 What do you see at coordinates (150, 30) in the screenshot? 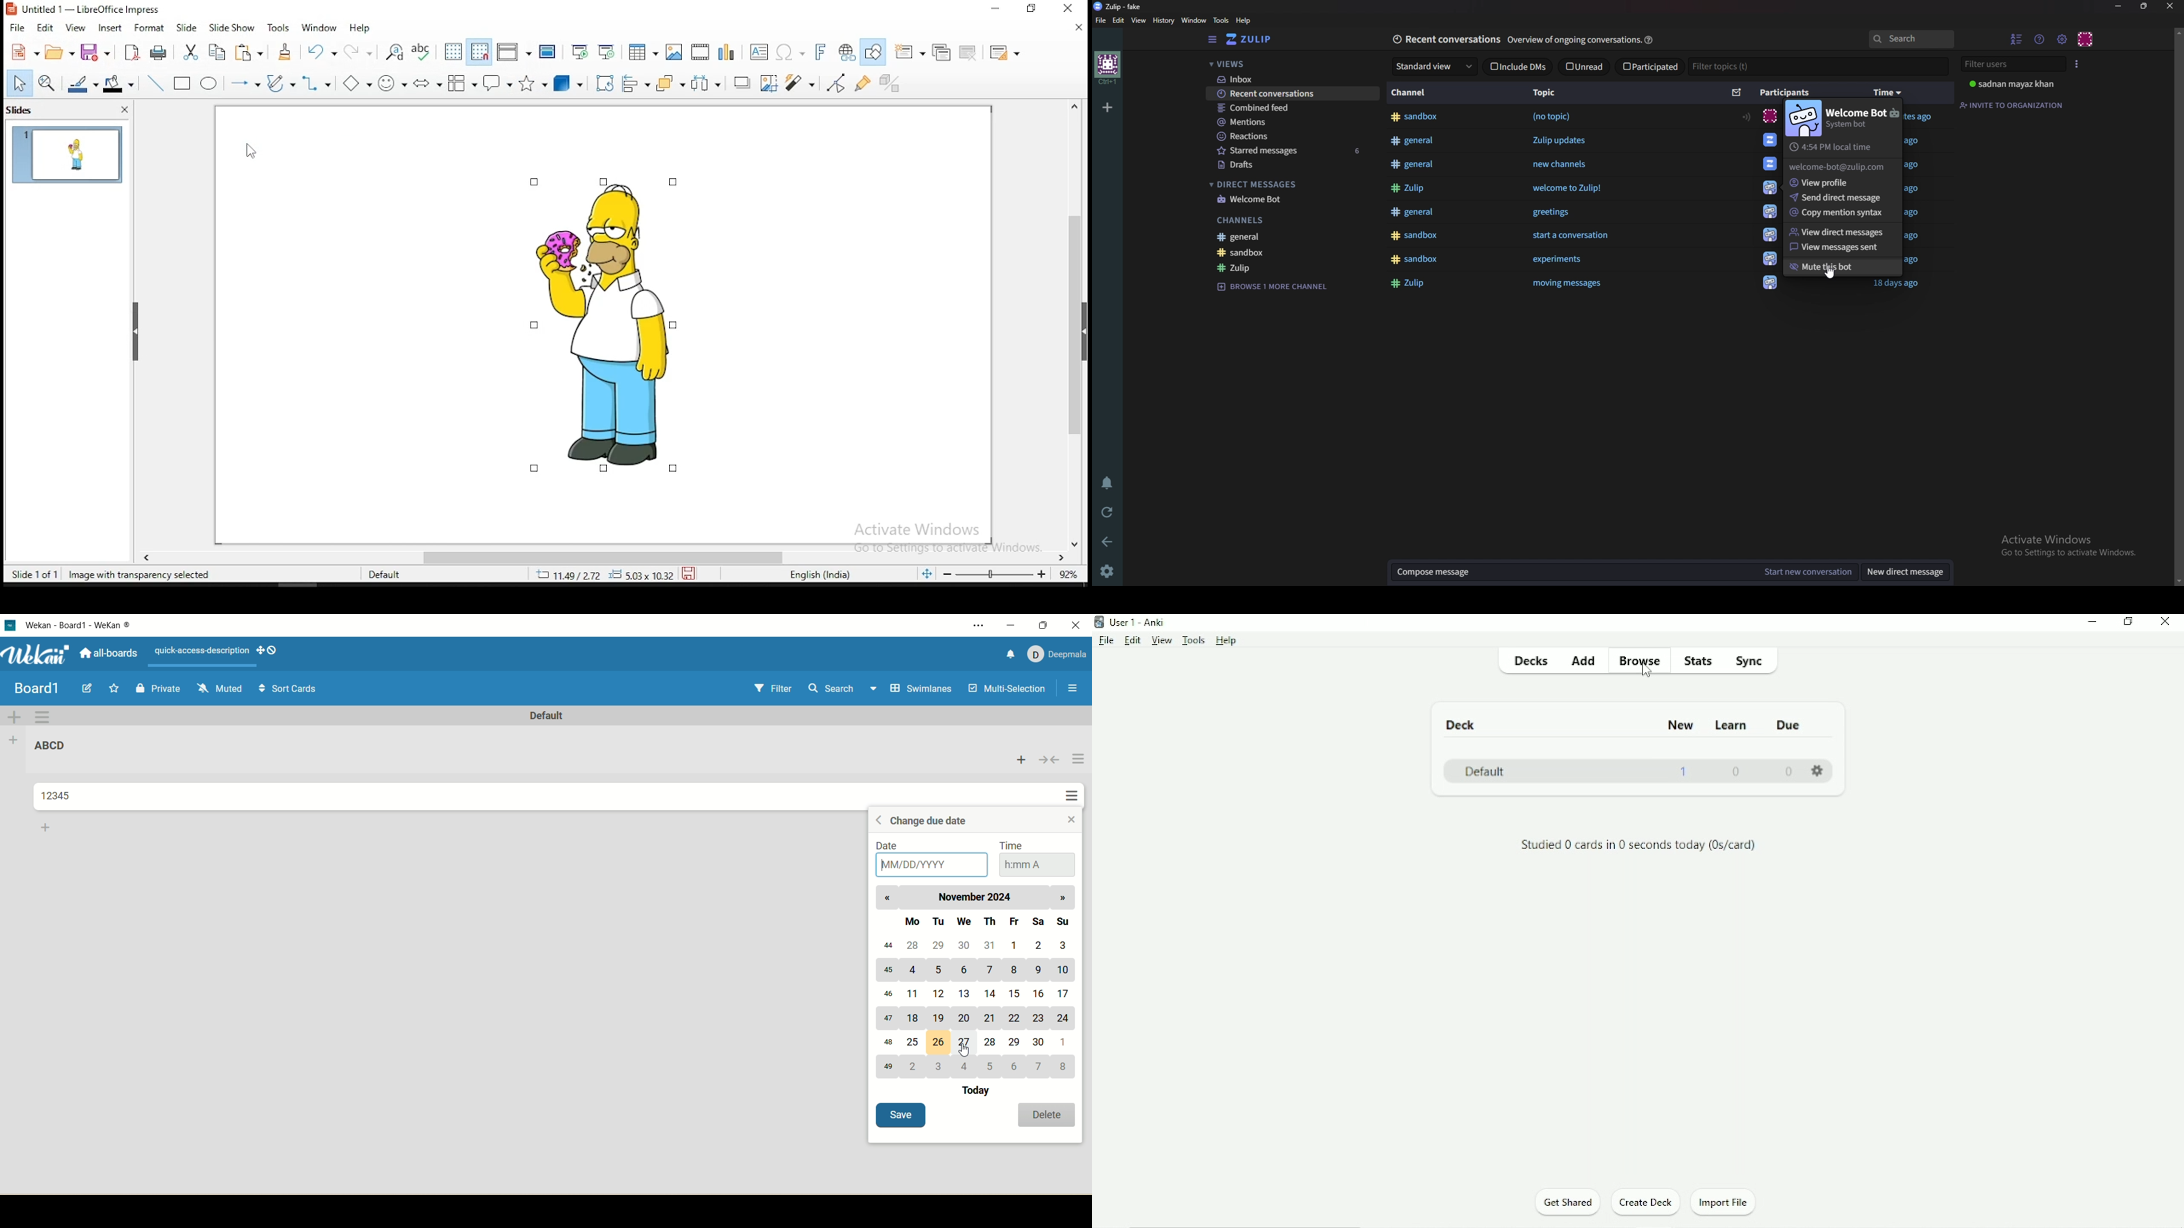
I see `format` at bounding box center [150, 30].